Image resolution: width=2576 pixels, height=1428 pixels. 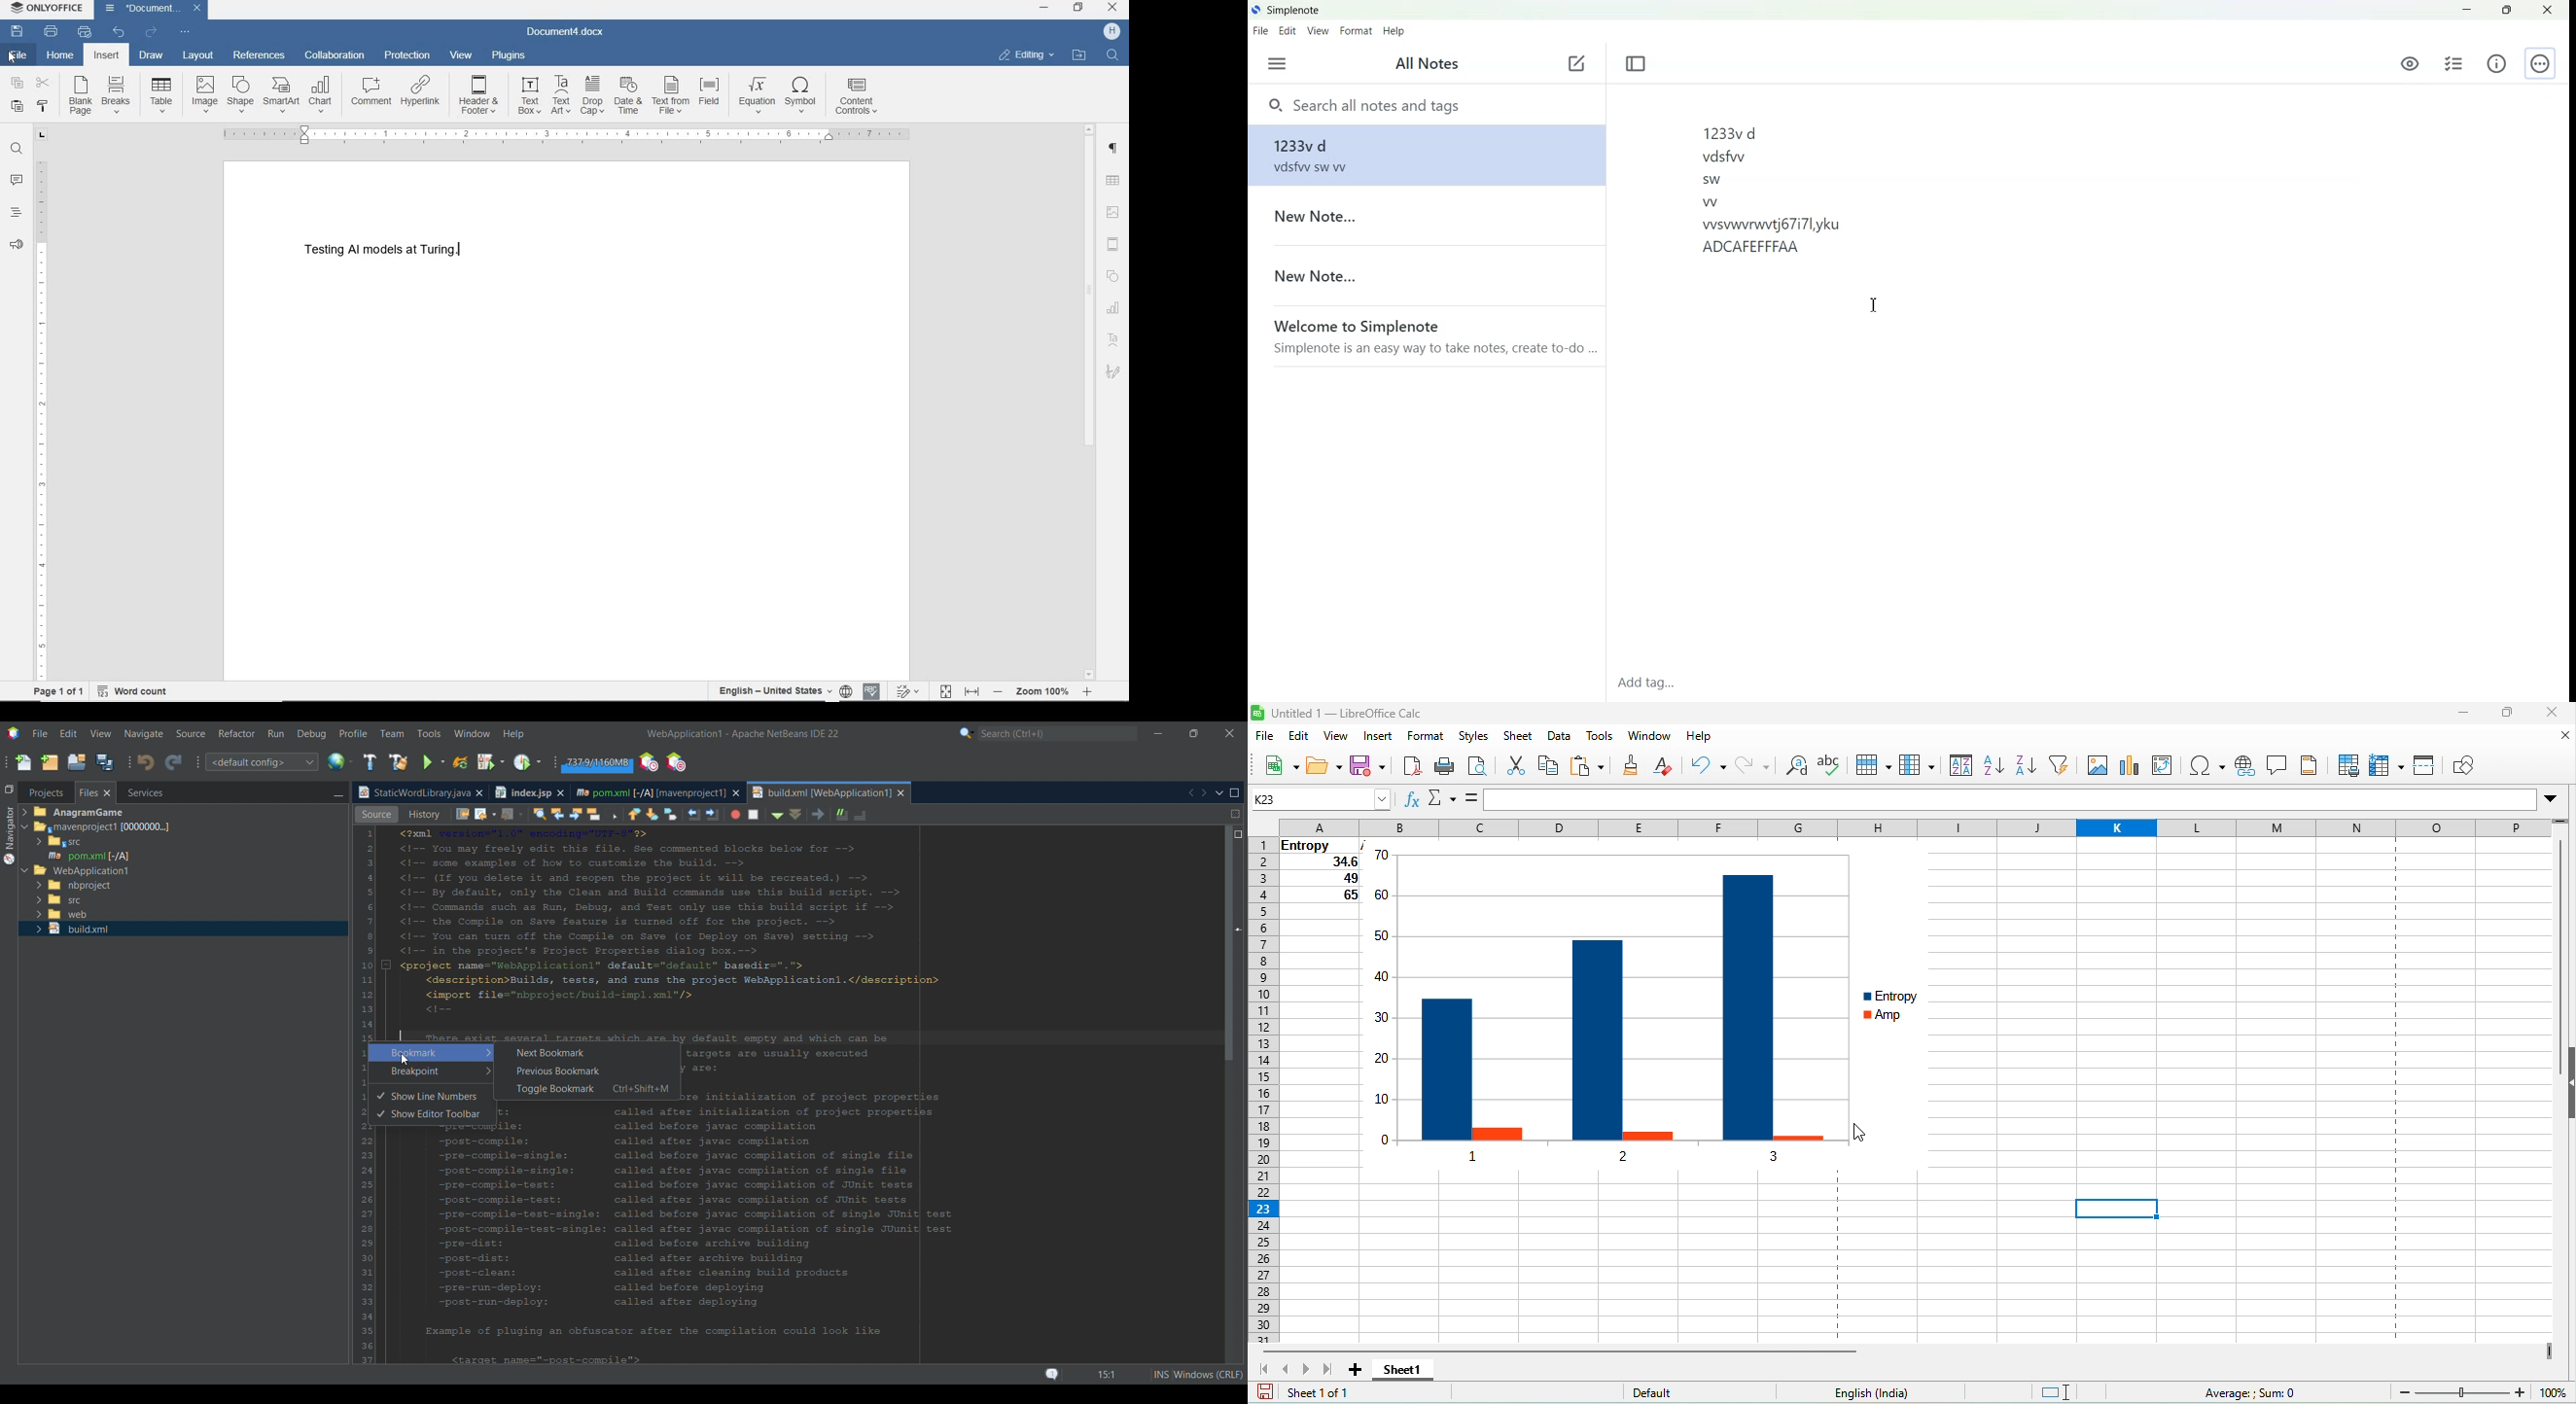 What do you see at coordinates (1710, 765) in the screenshot?
I see `undo` at bounding box center [1710, 765].